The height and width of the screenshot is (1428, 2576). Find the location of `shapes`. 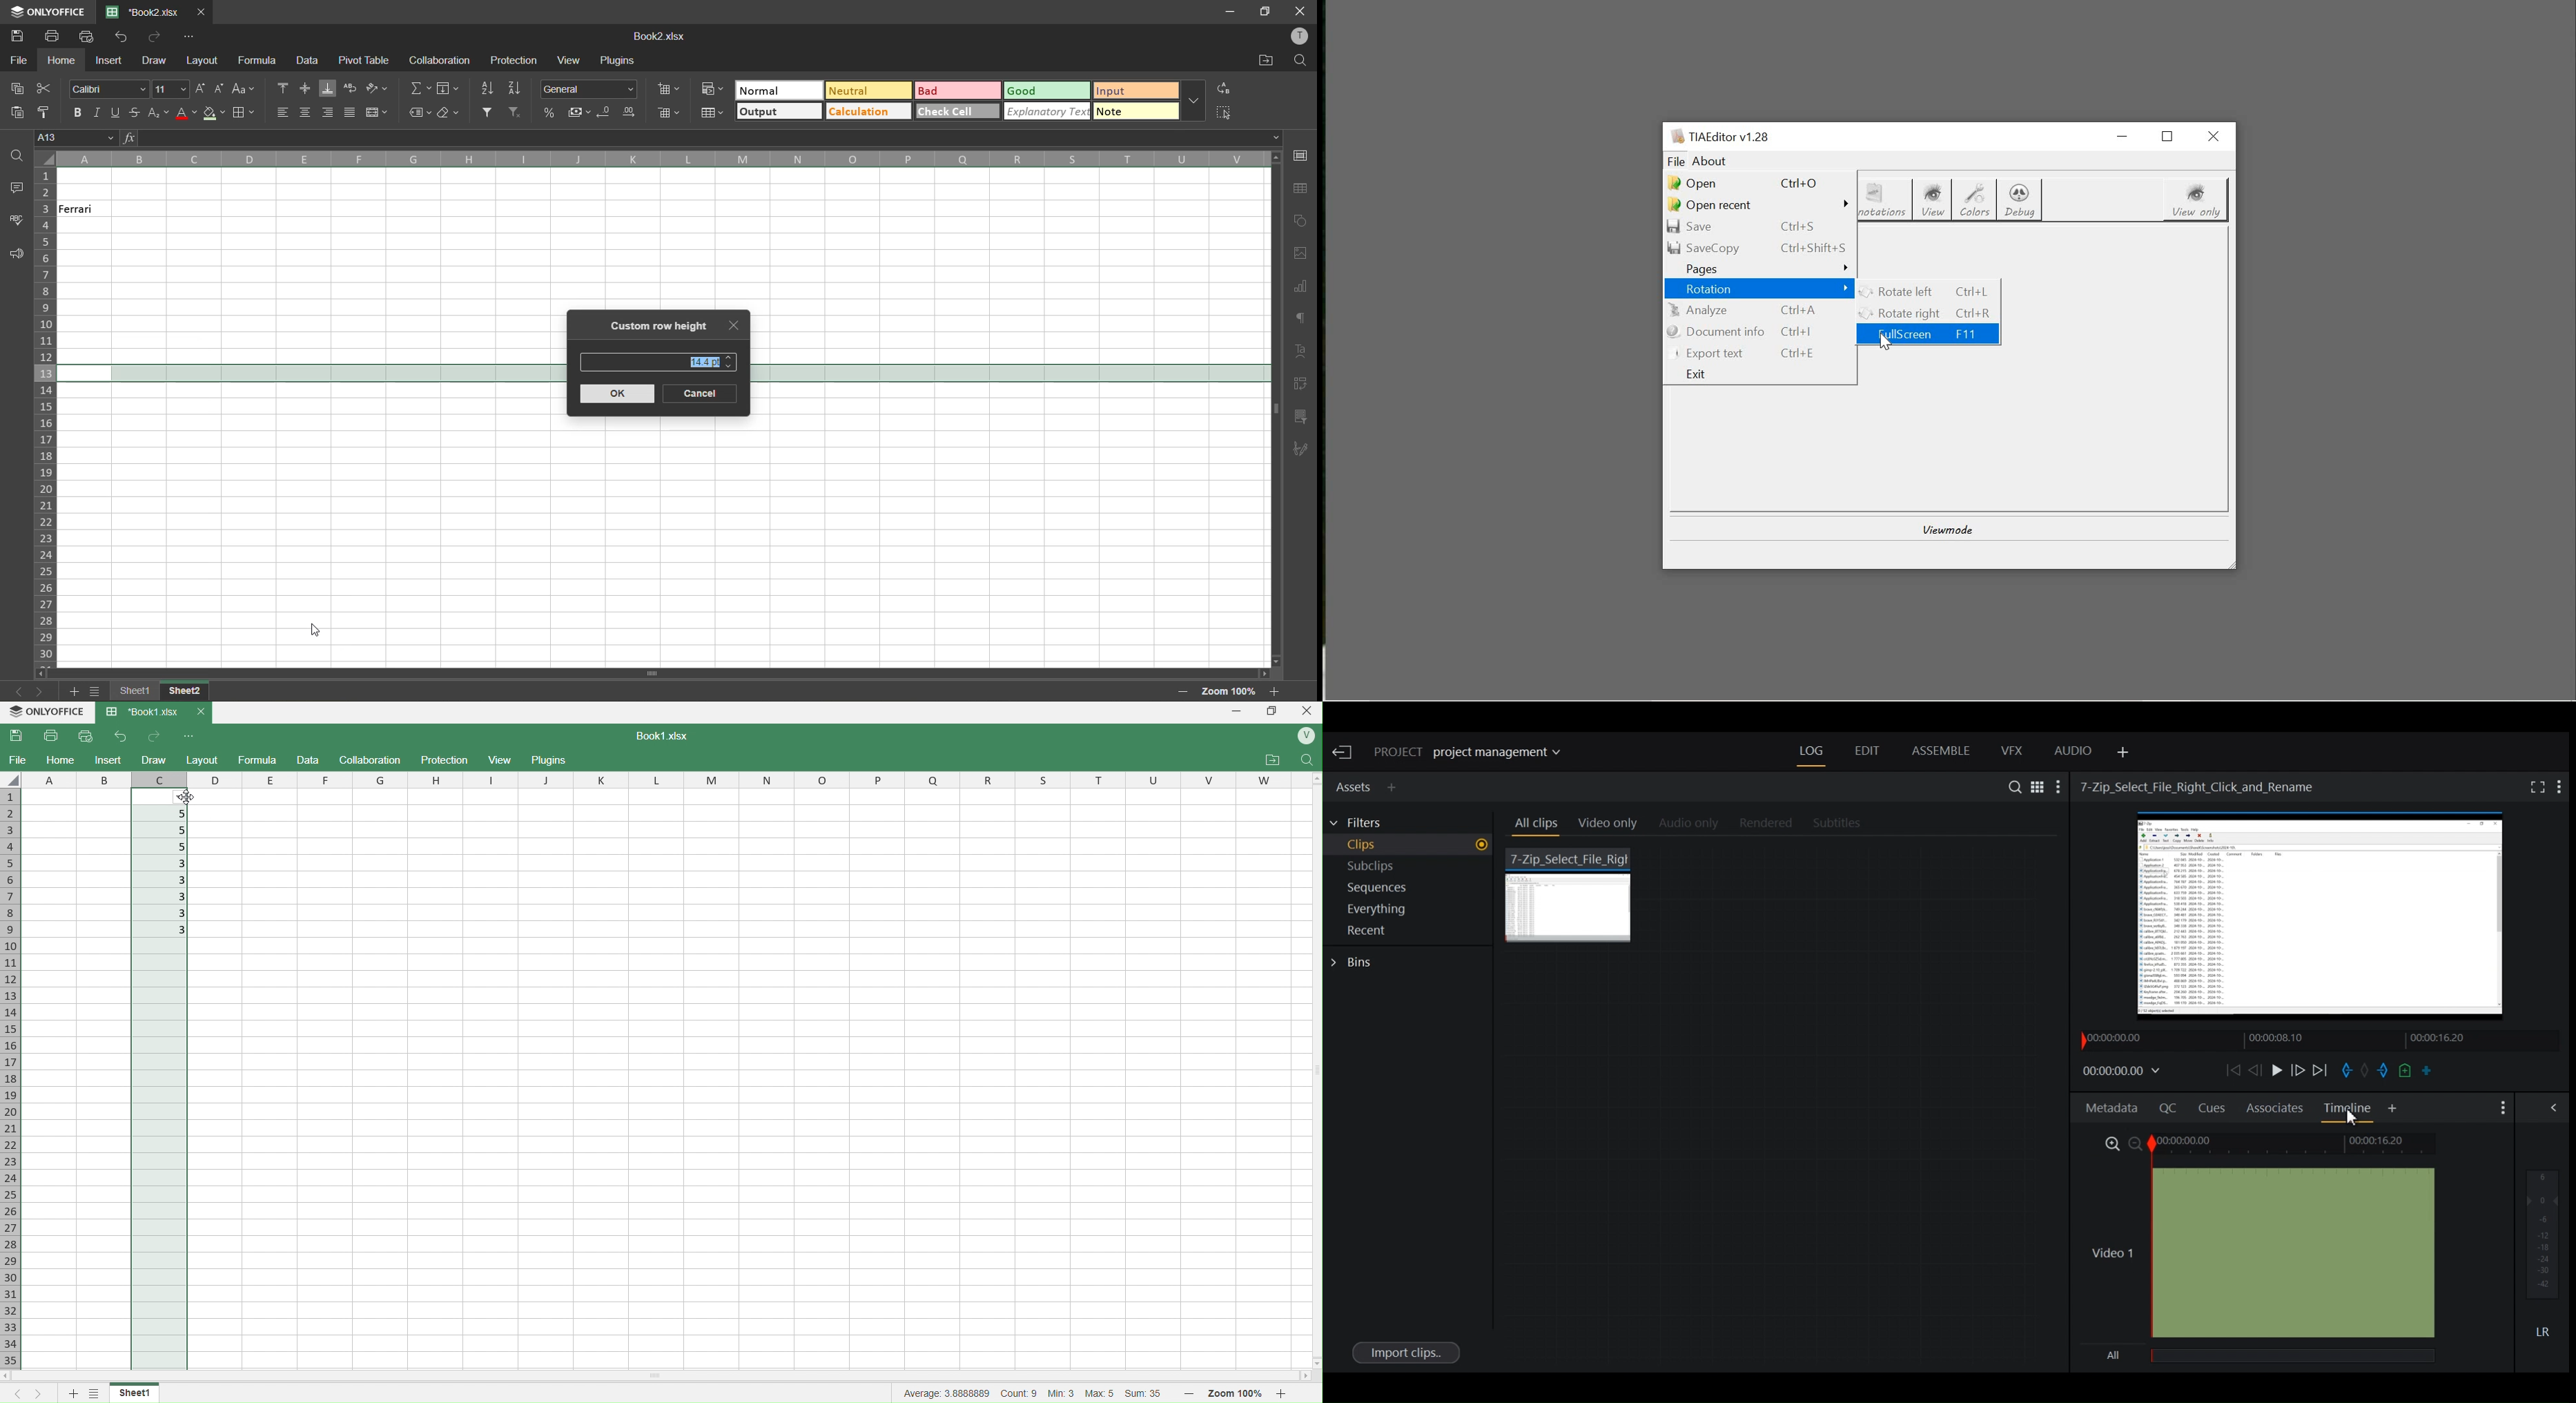

shapes is located at coordinates (1301, 221).